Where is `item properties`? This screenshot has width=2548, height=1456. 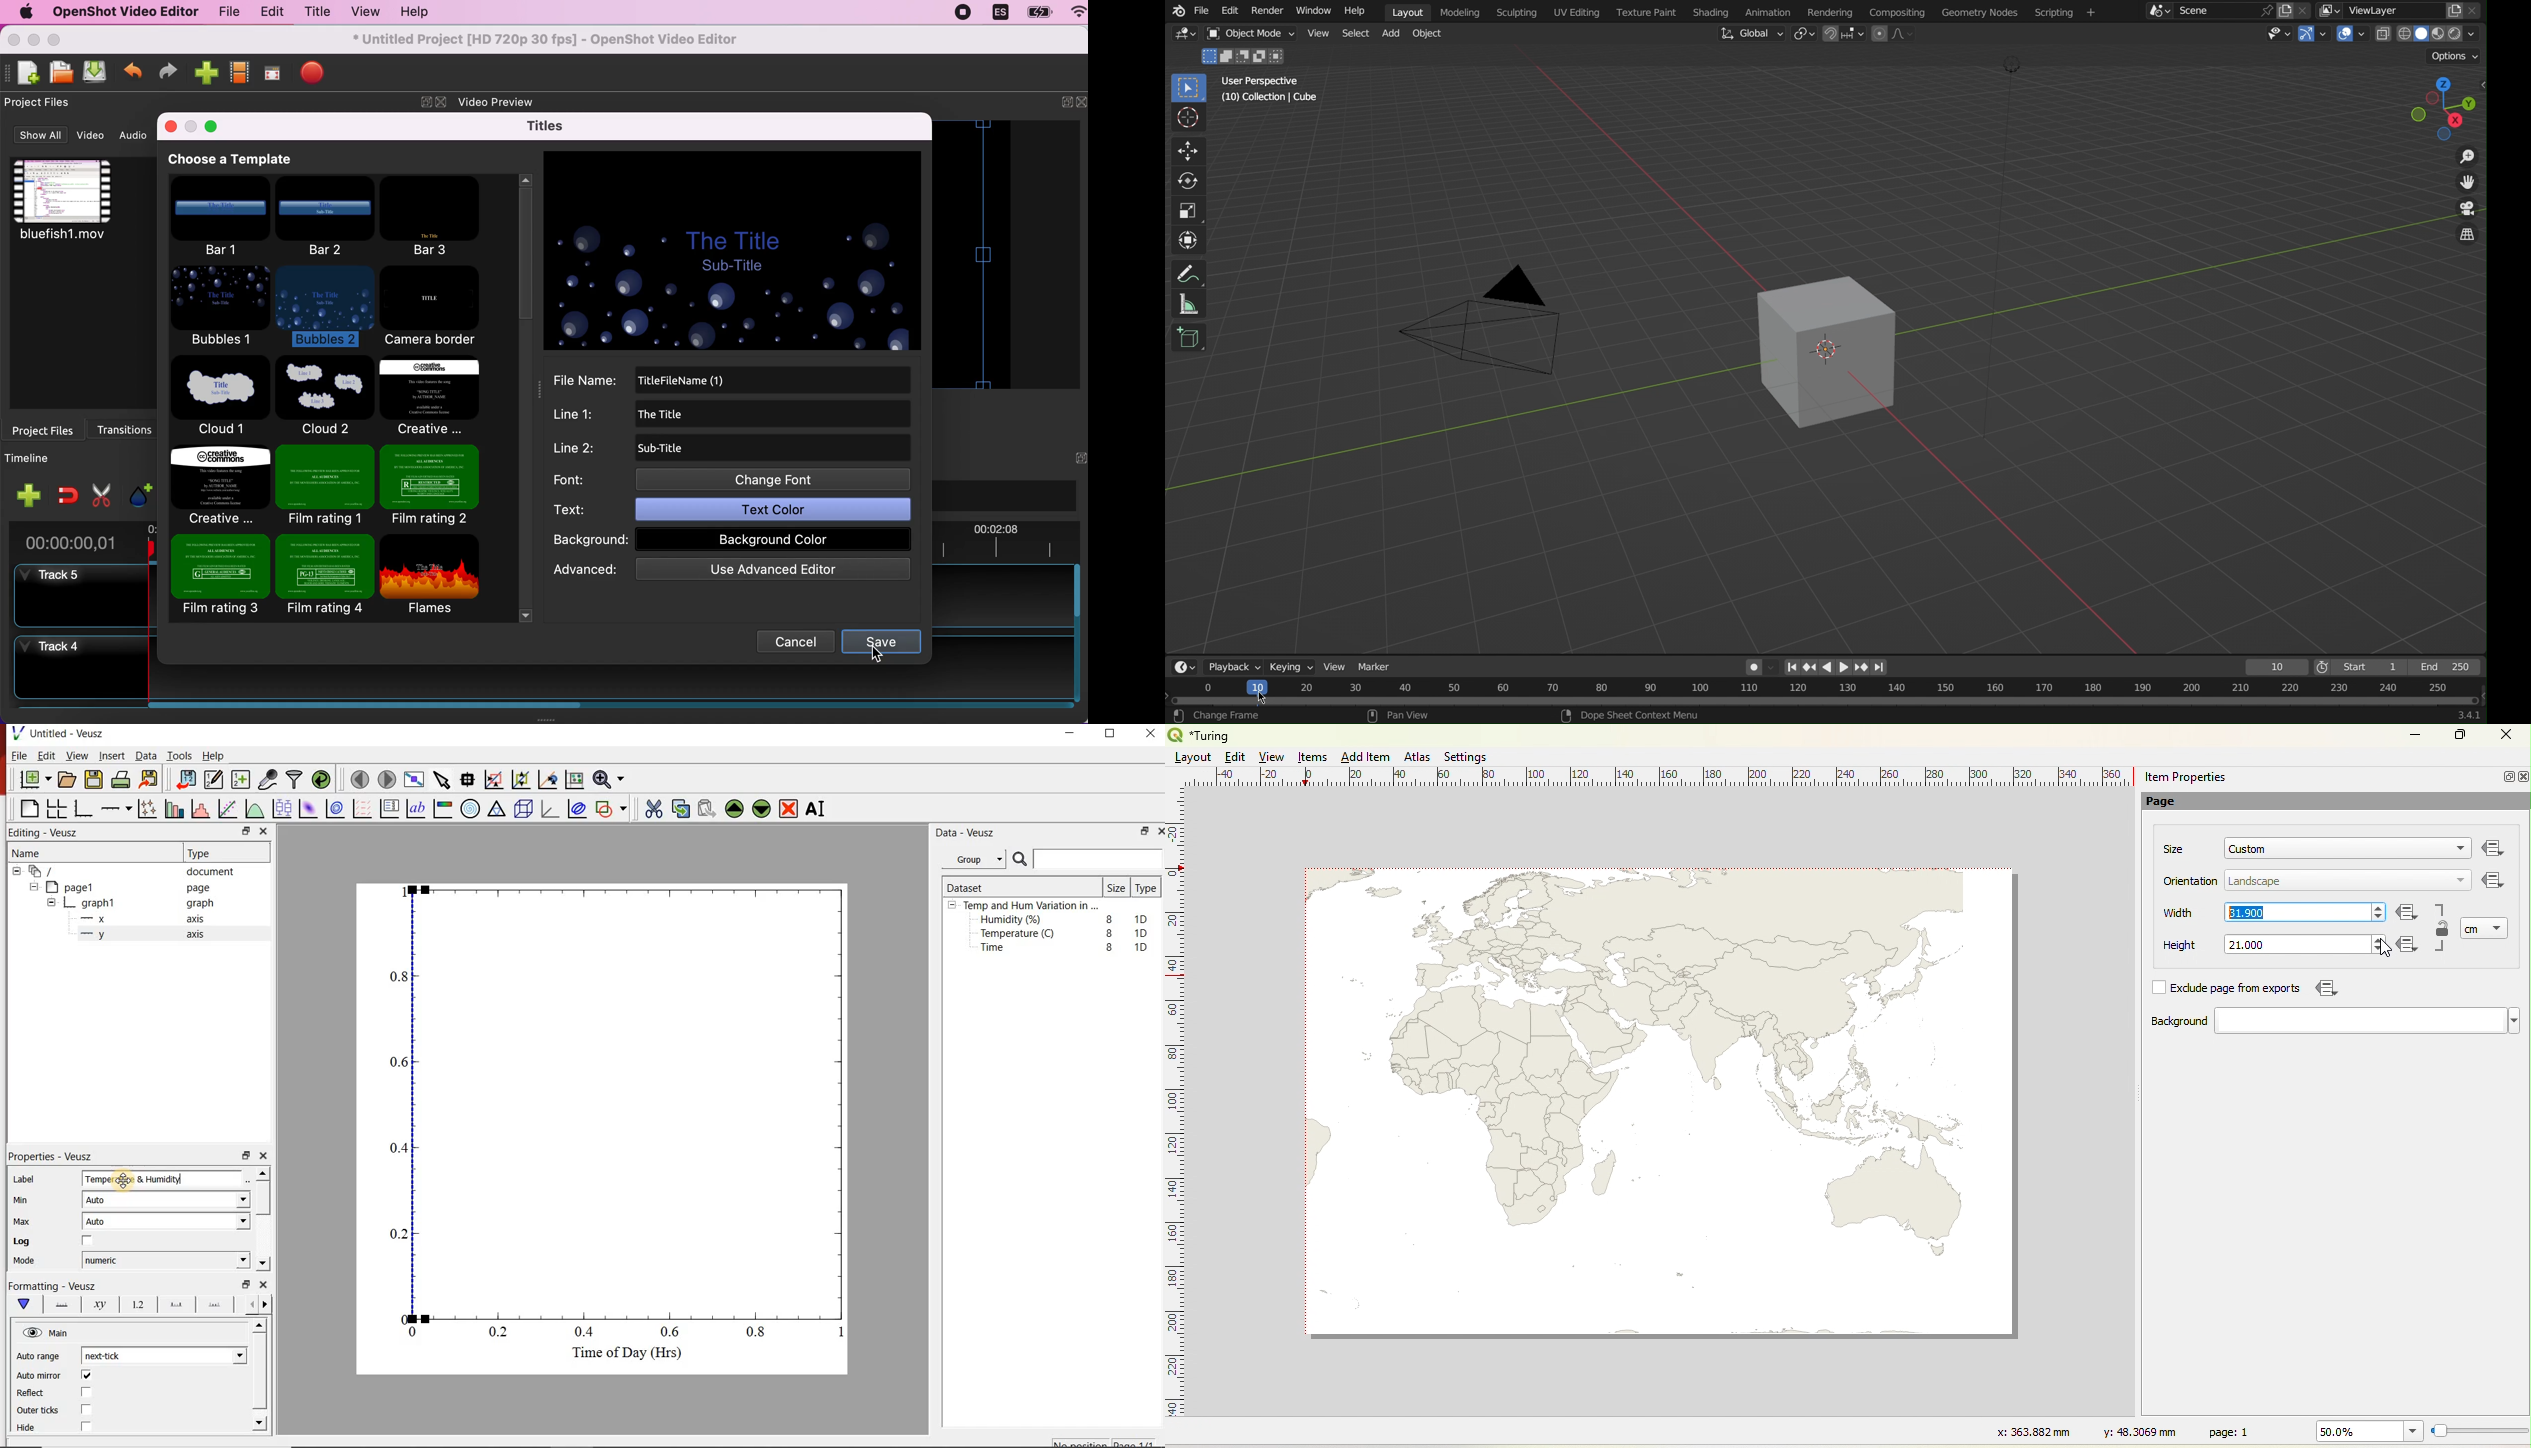
item properties is located at coordinates (2185, 777).